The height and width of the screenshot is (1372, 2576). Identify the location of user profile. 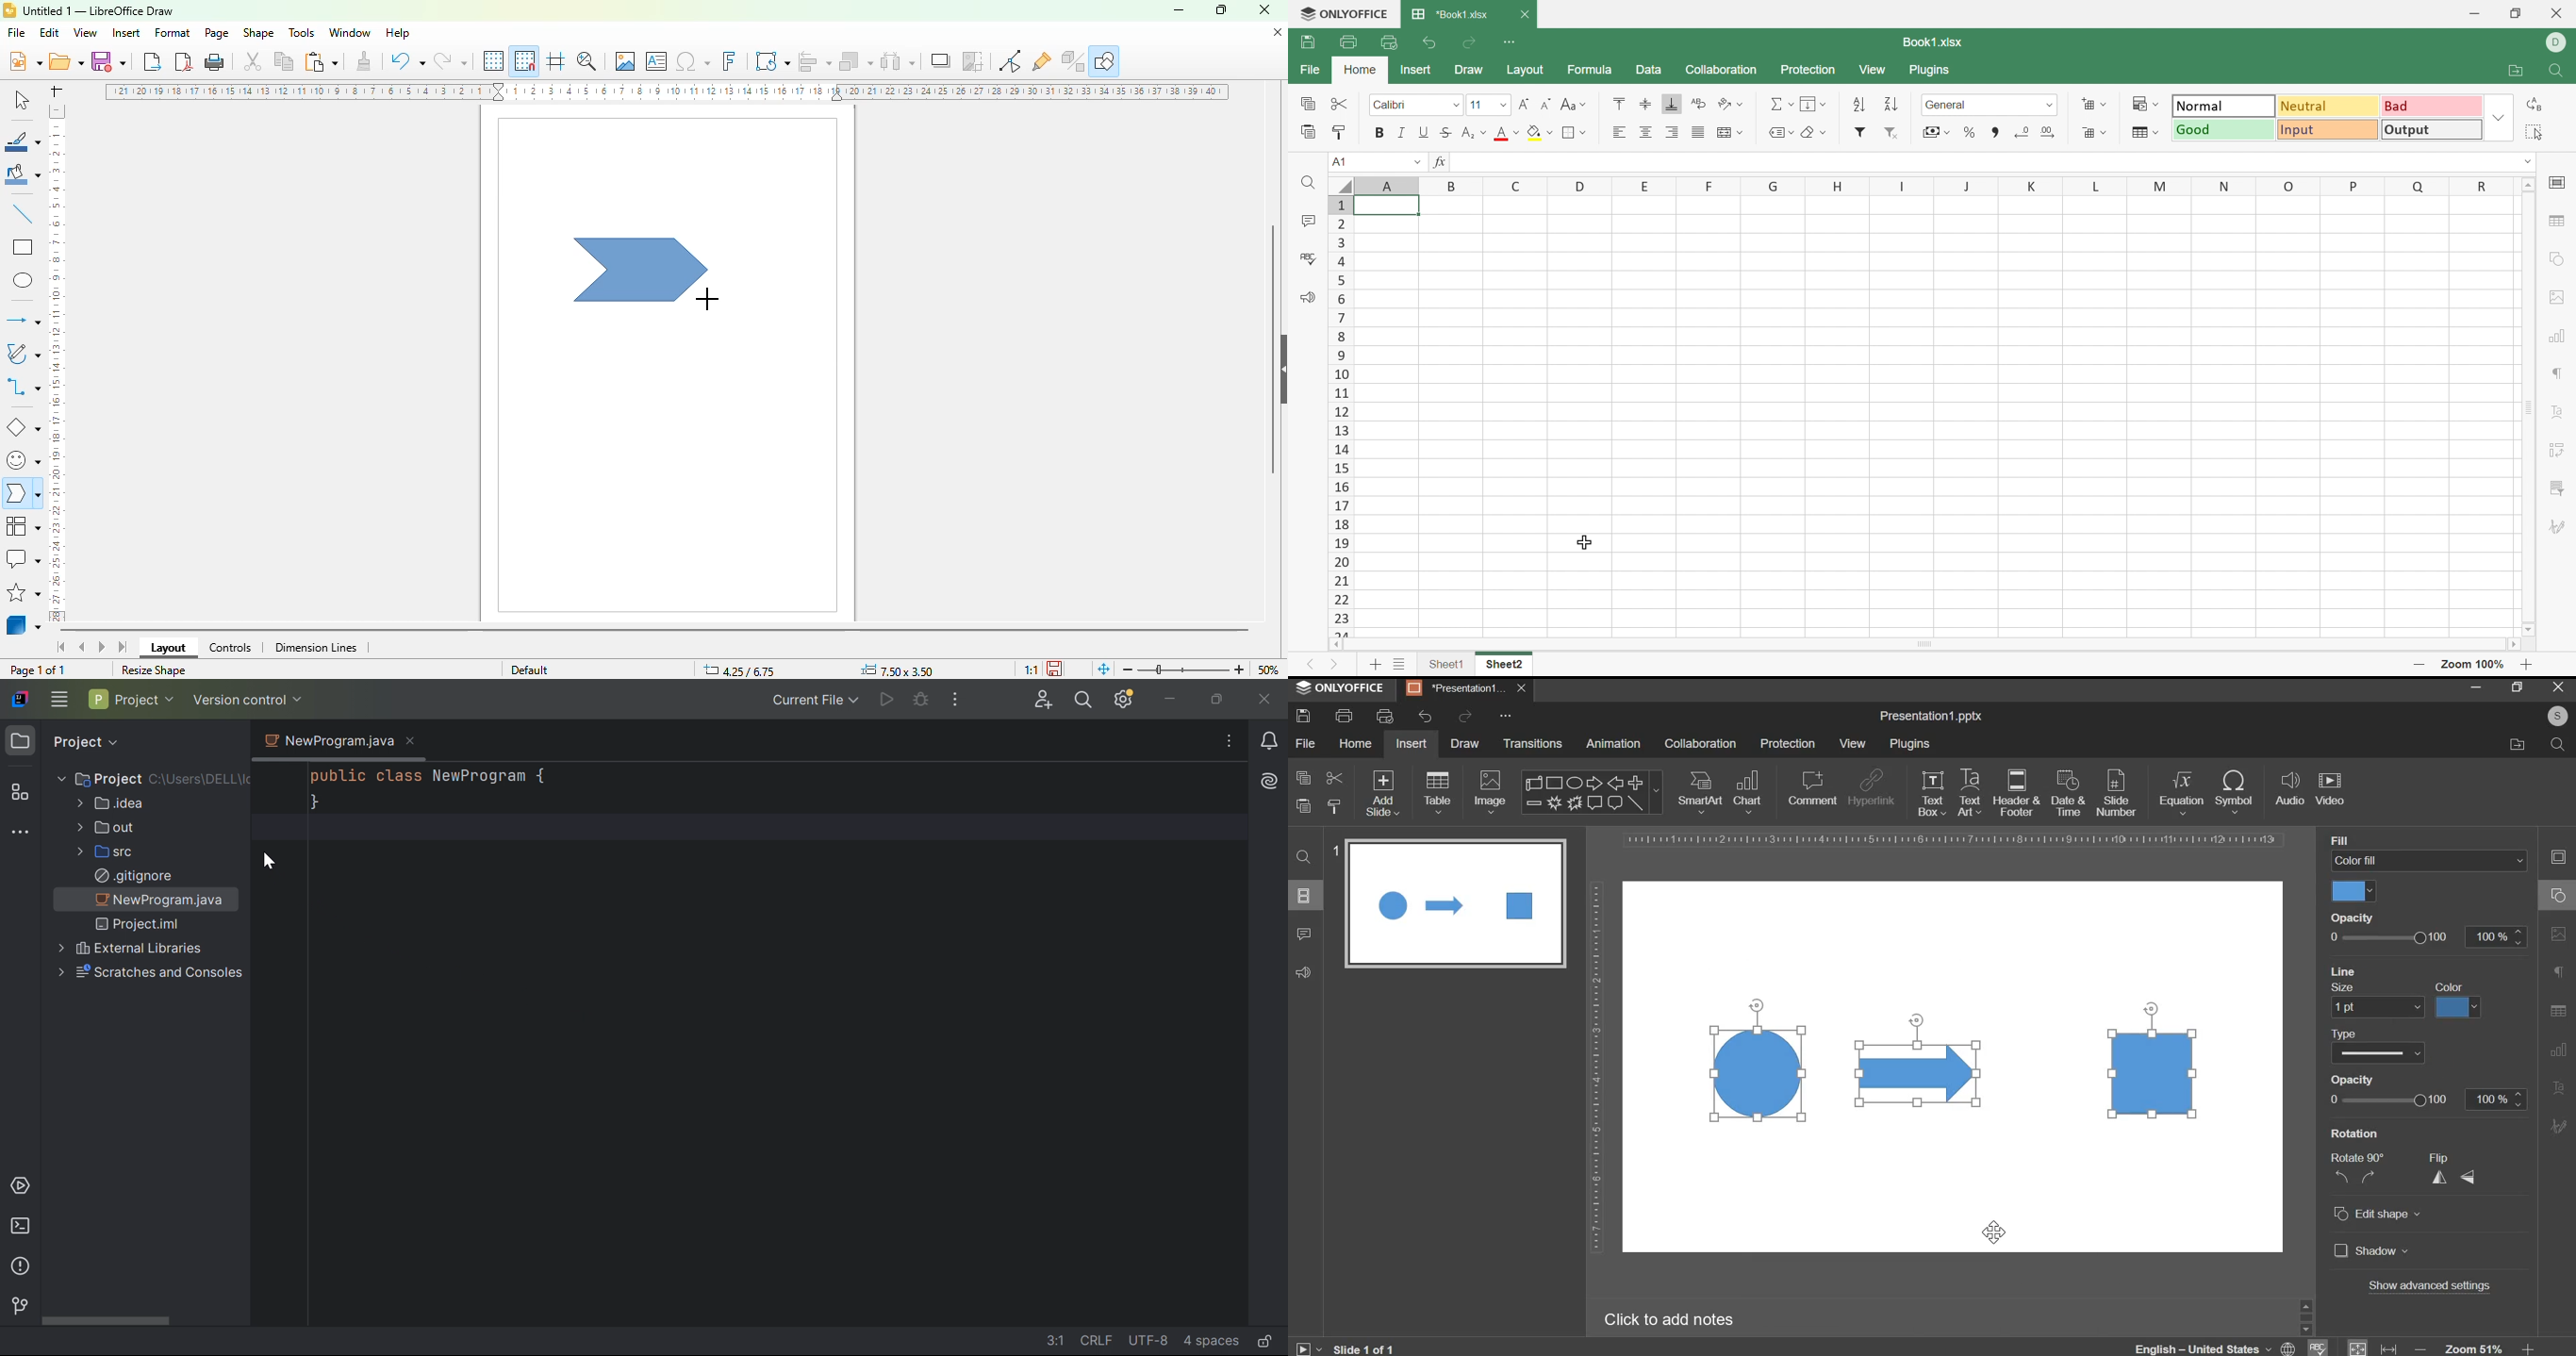
(2558, 715).